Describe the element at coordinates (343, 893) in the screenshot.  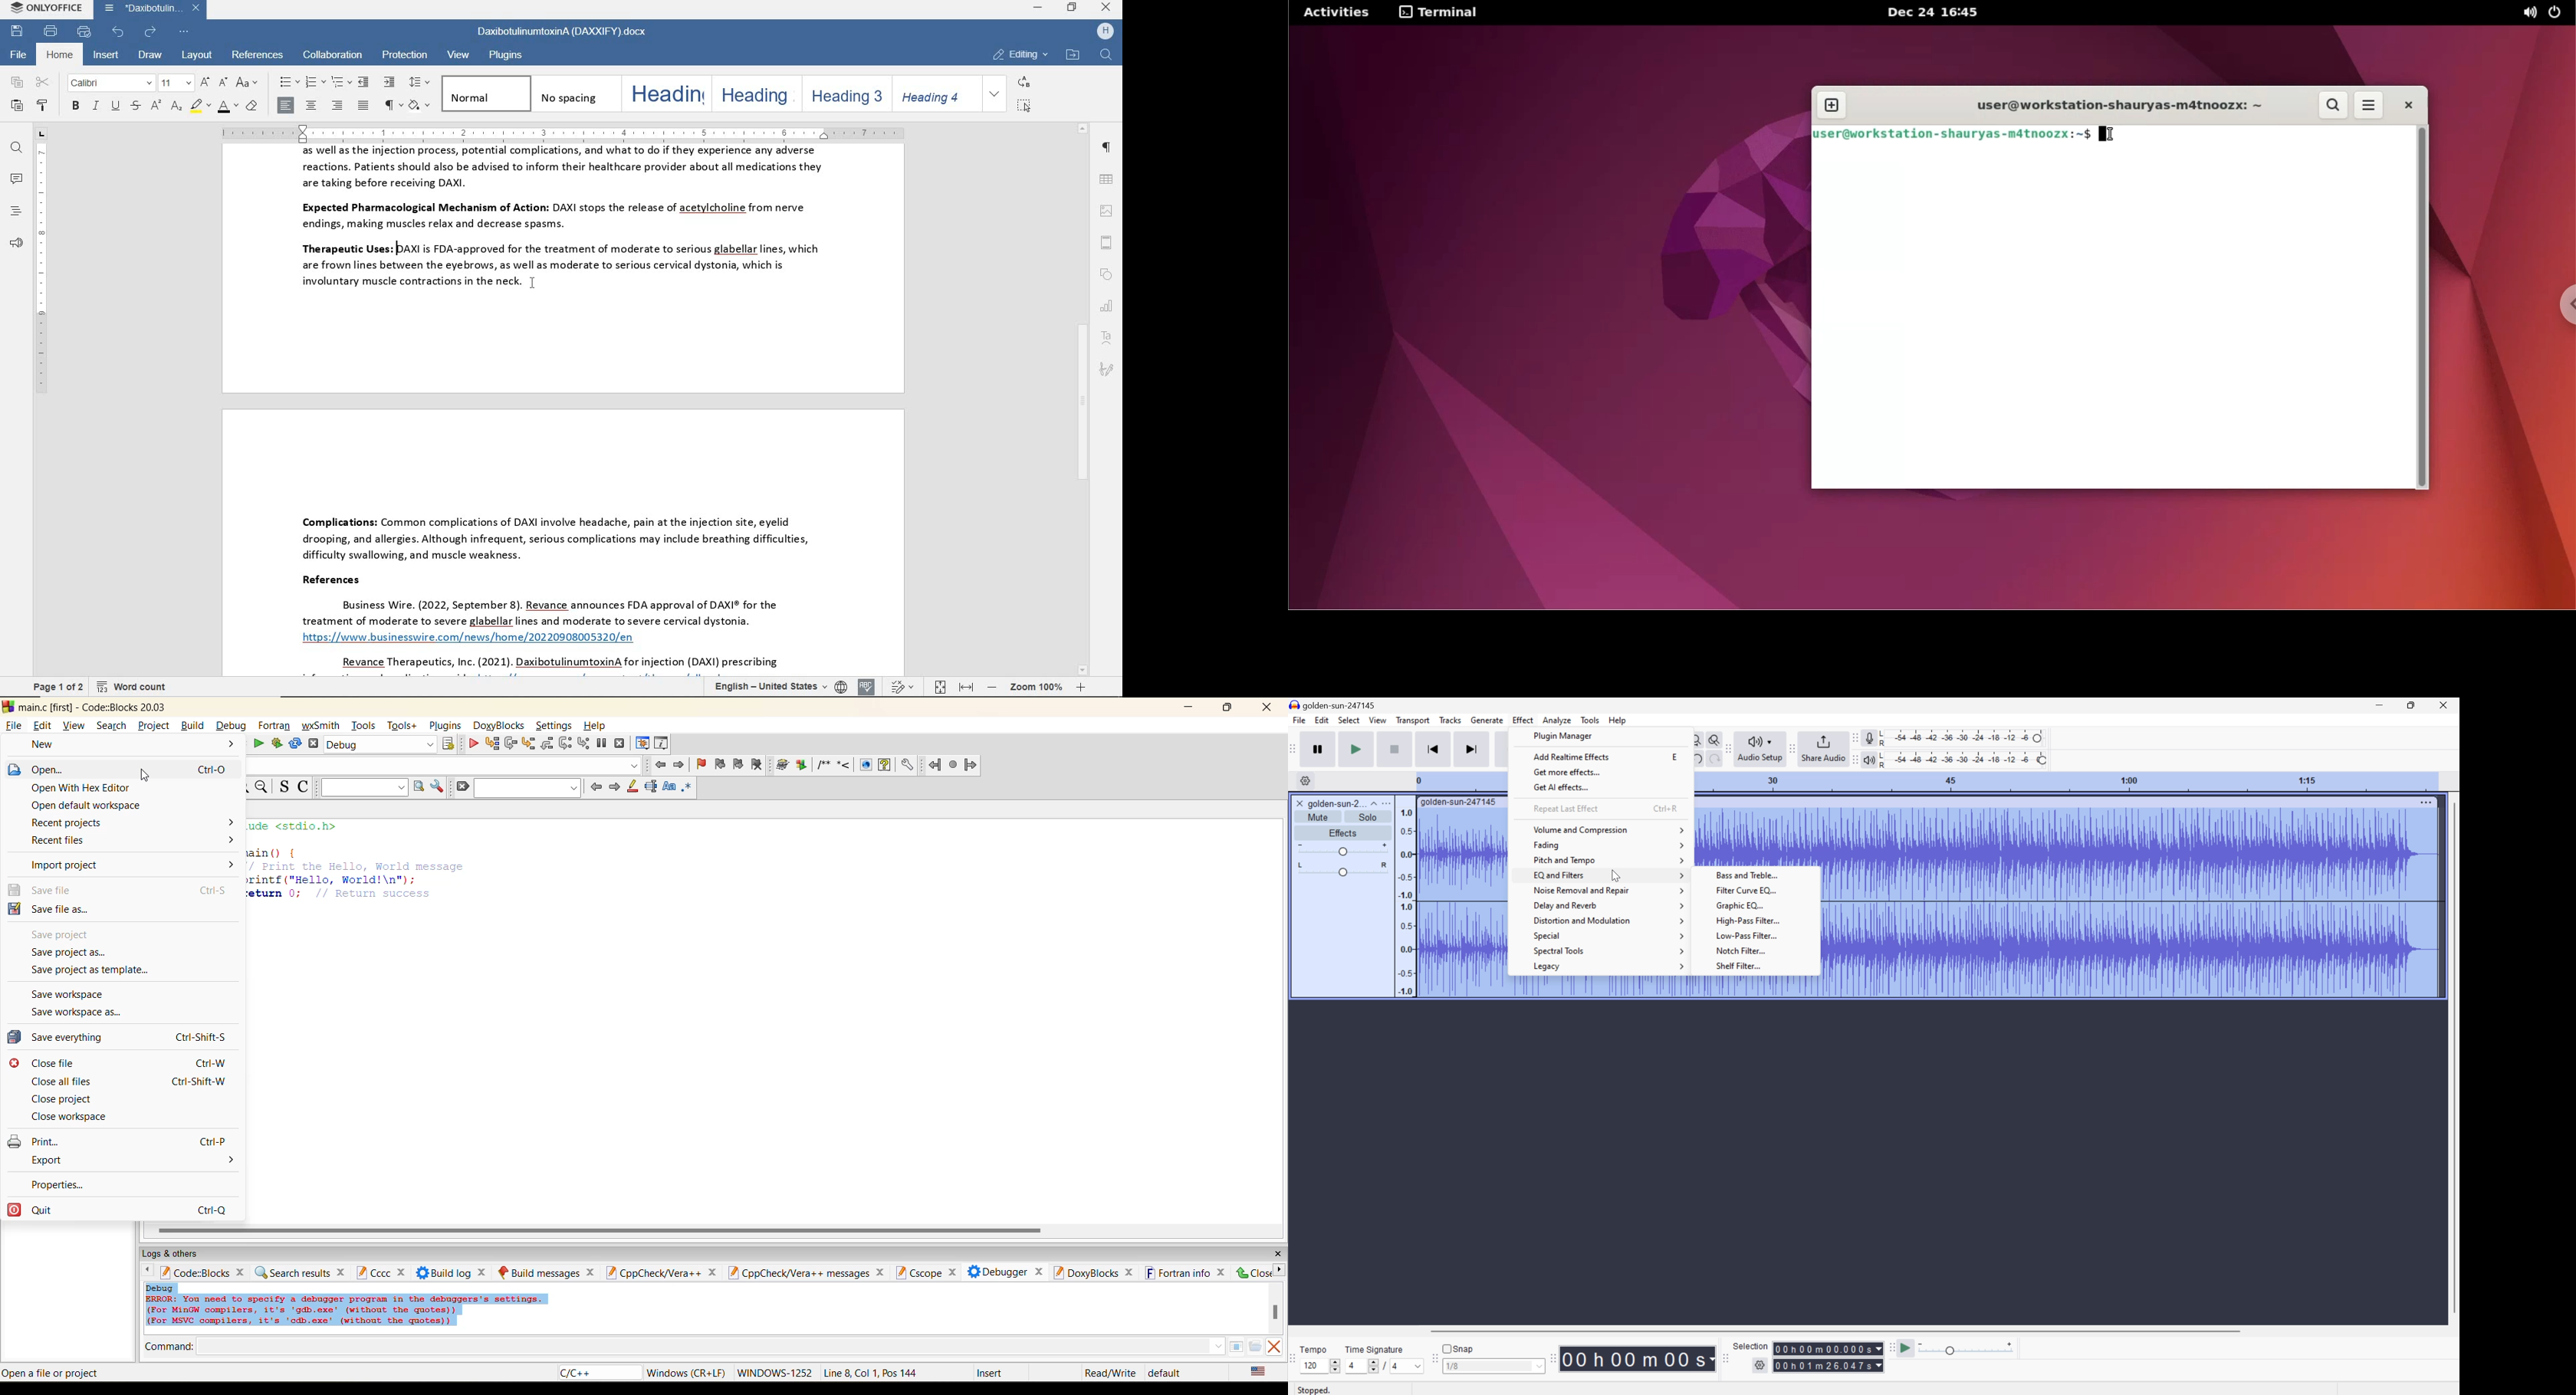
I see `return 0` at that location.